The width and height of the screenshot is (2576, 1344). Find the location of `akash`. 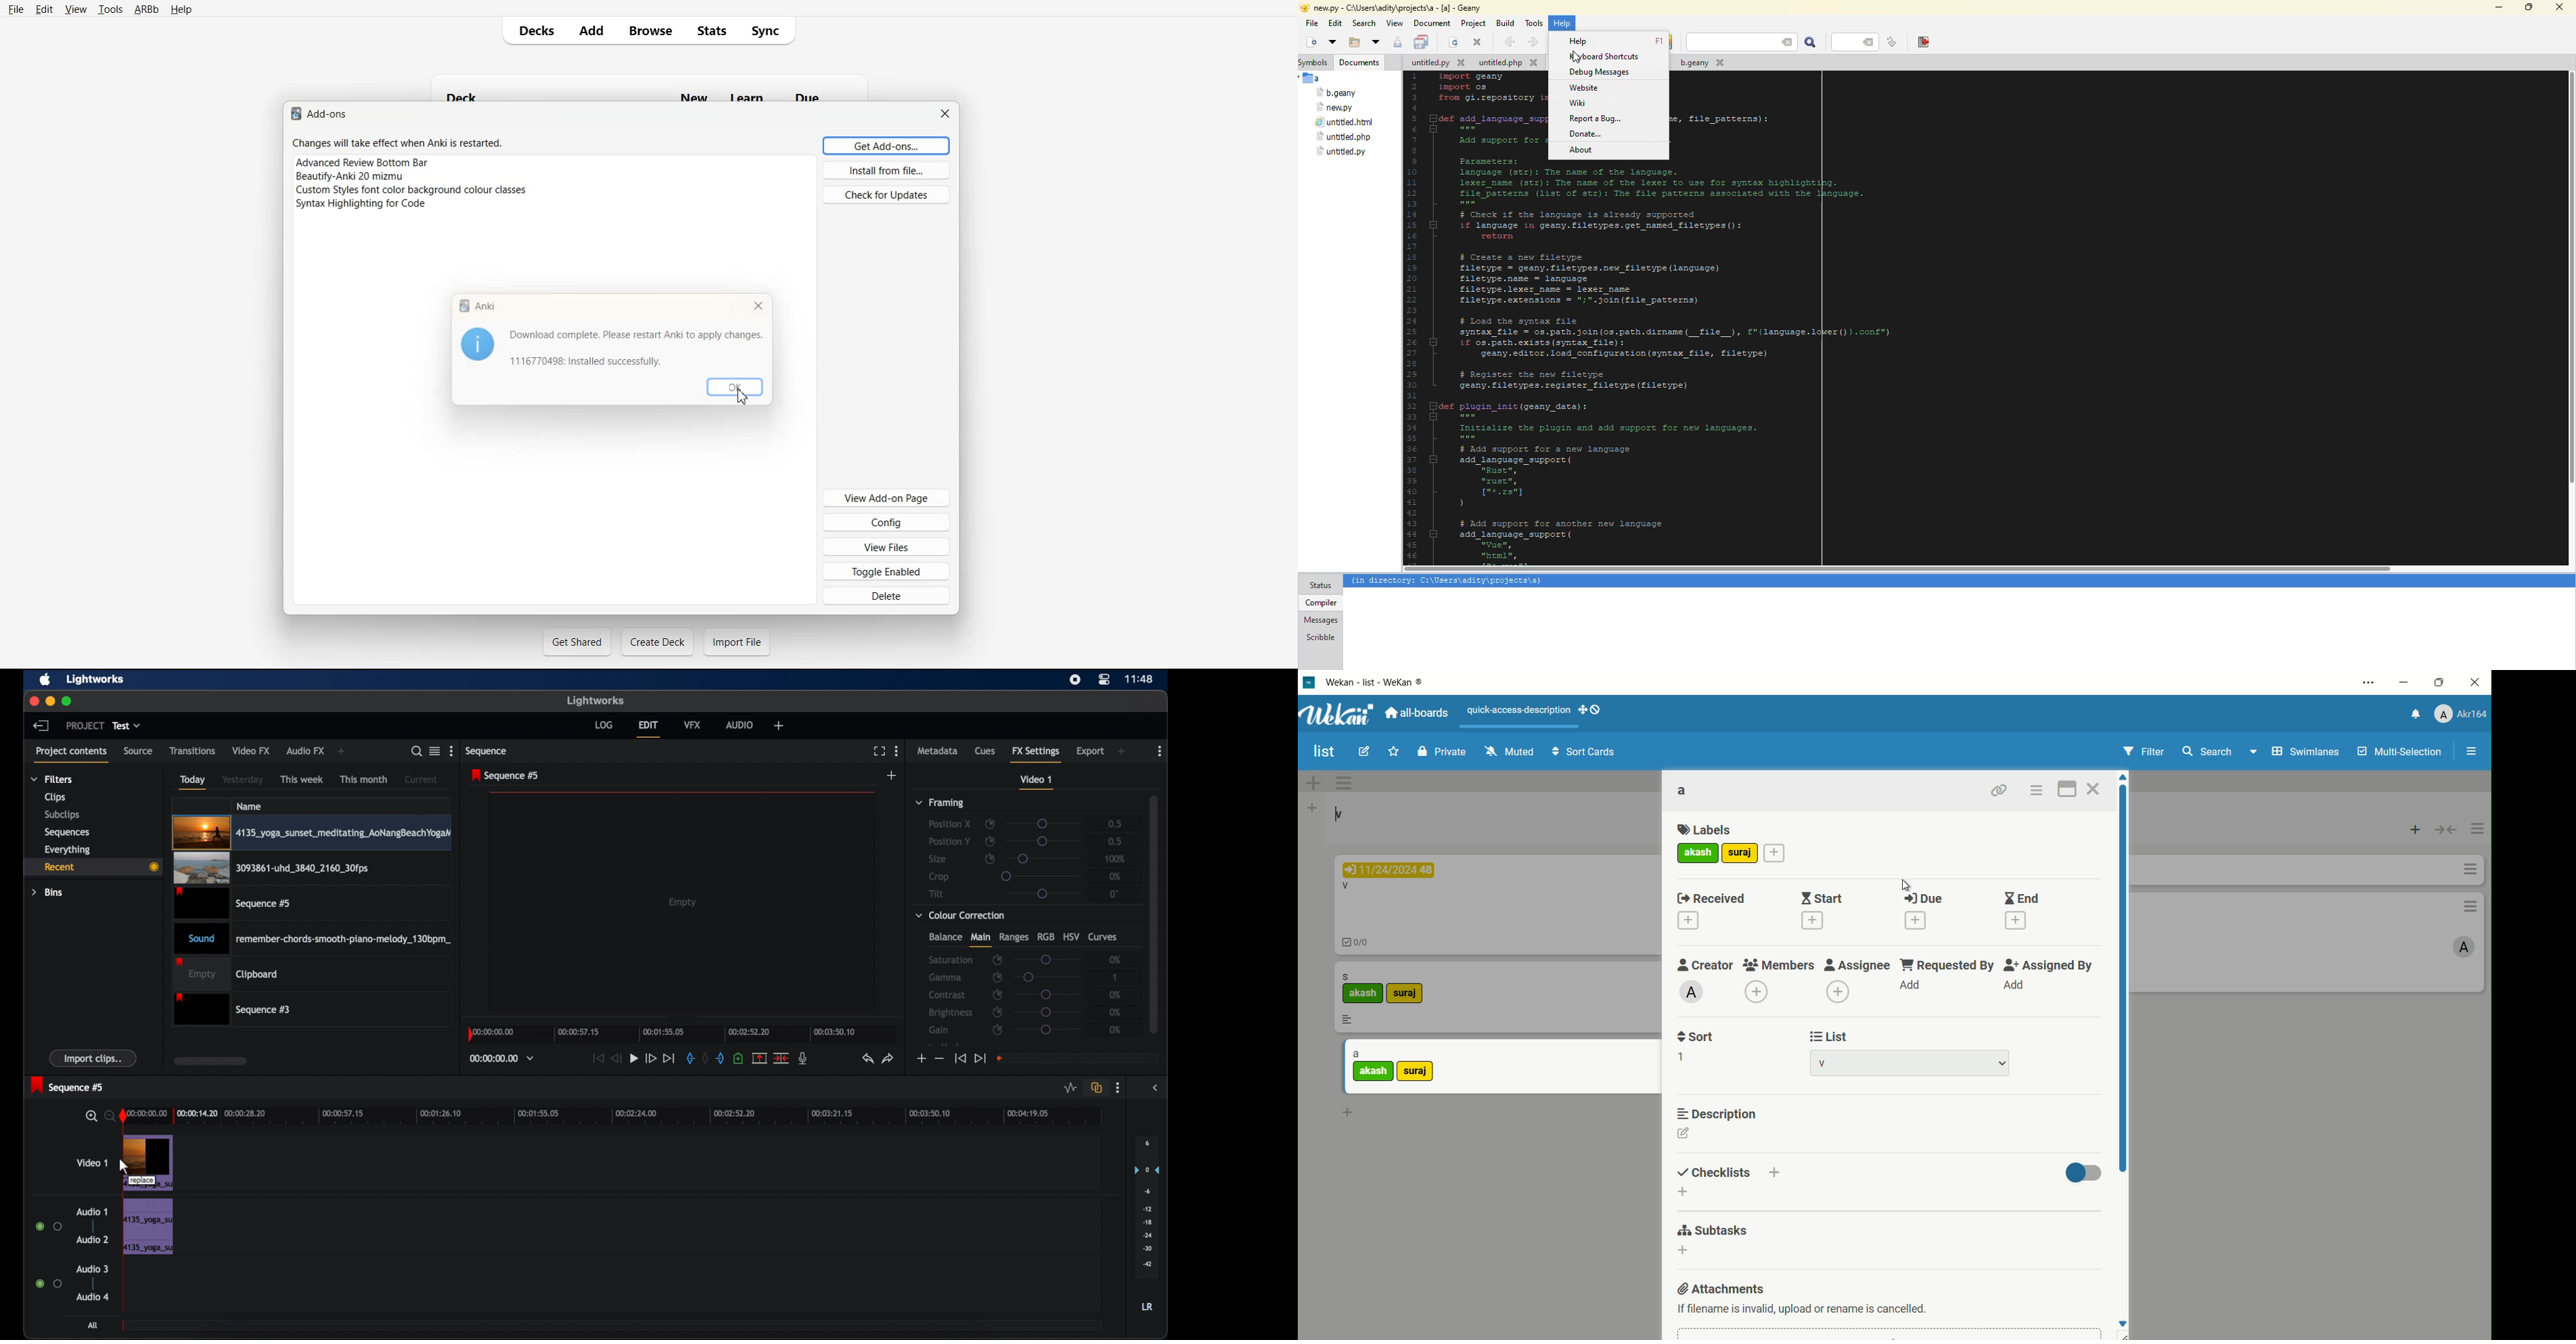

akash is located at coordinates (1697, 854).